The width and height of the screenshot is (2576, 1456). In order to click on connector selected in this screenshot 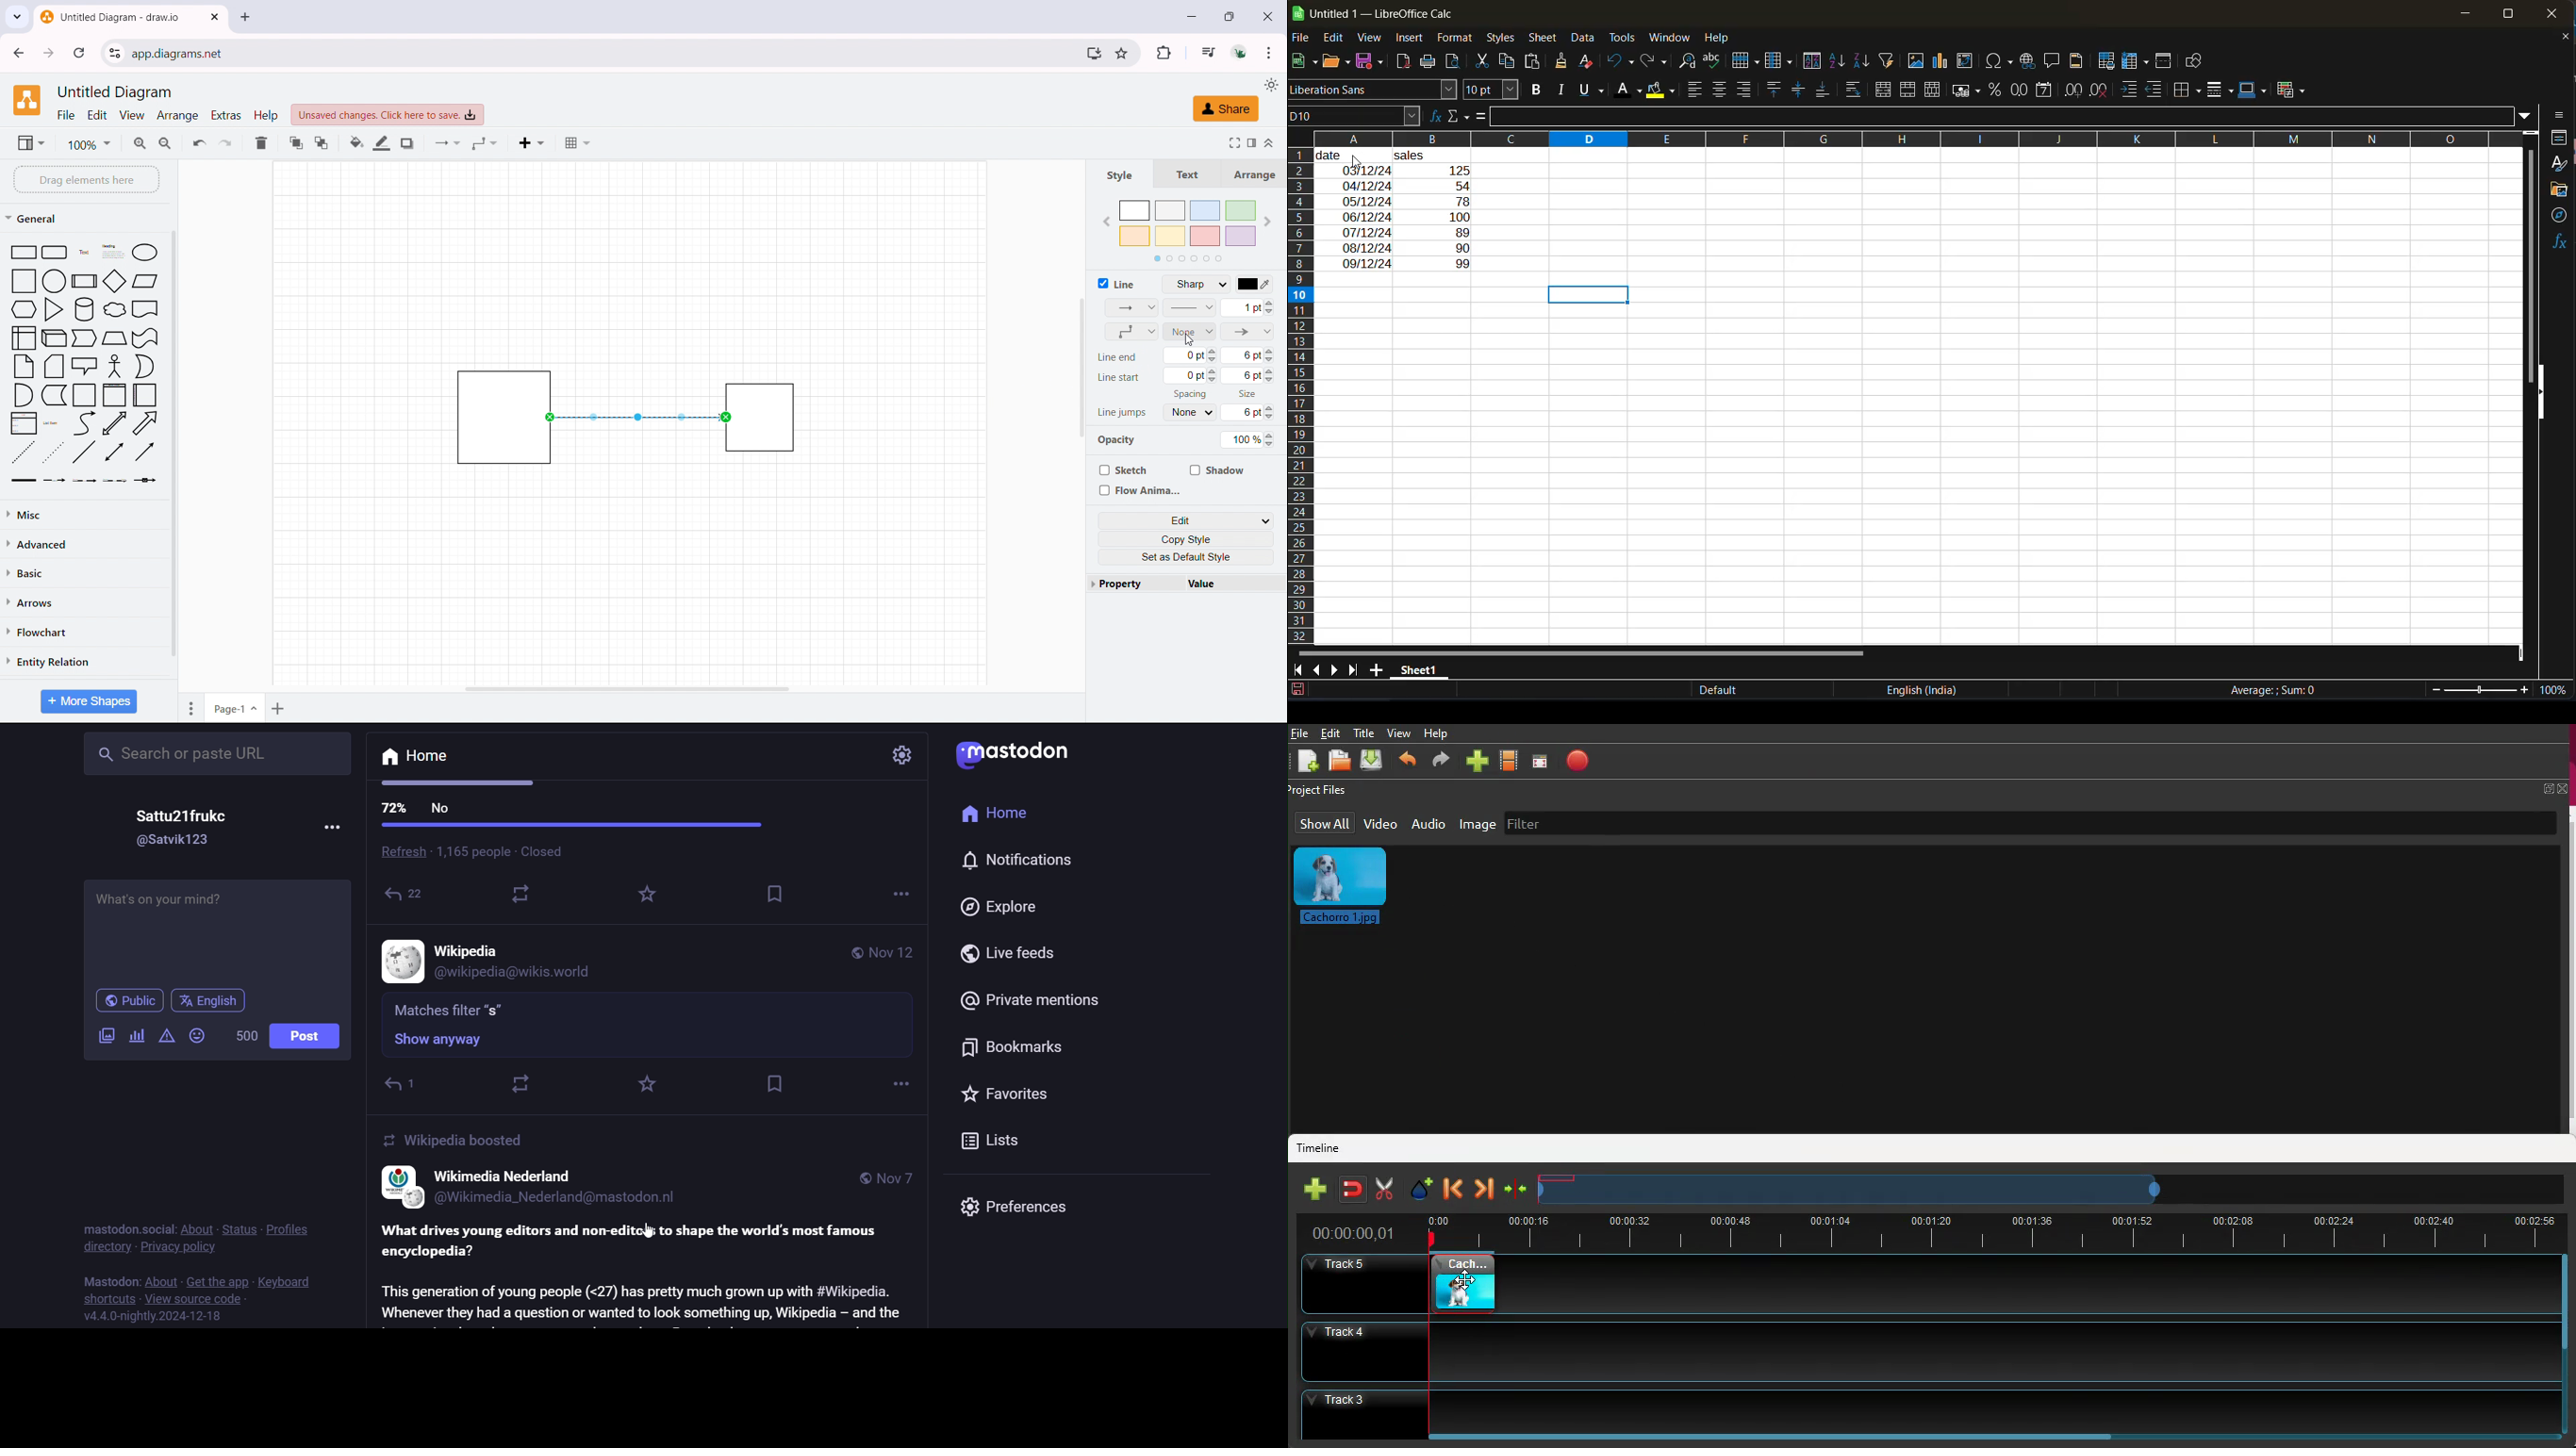, I will do `click(636, 417)`.